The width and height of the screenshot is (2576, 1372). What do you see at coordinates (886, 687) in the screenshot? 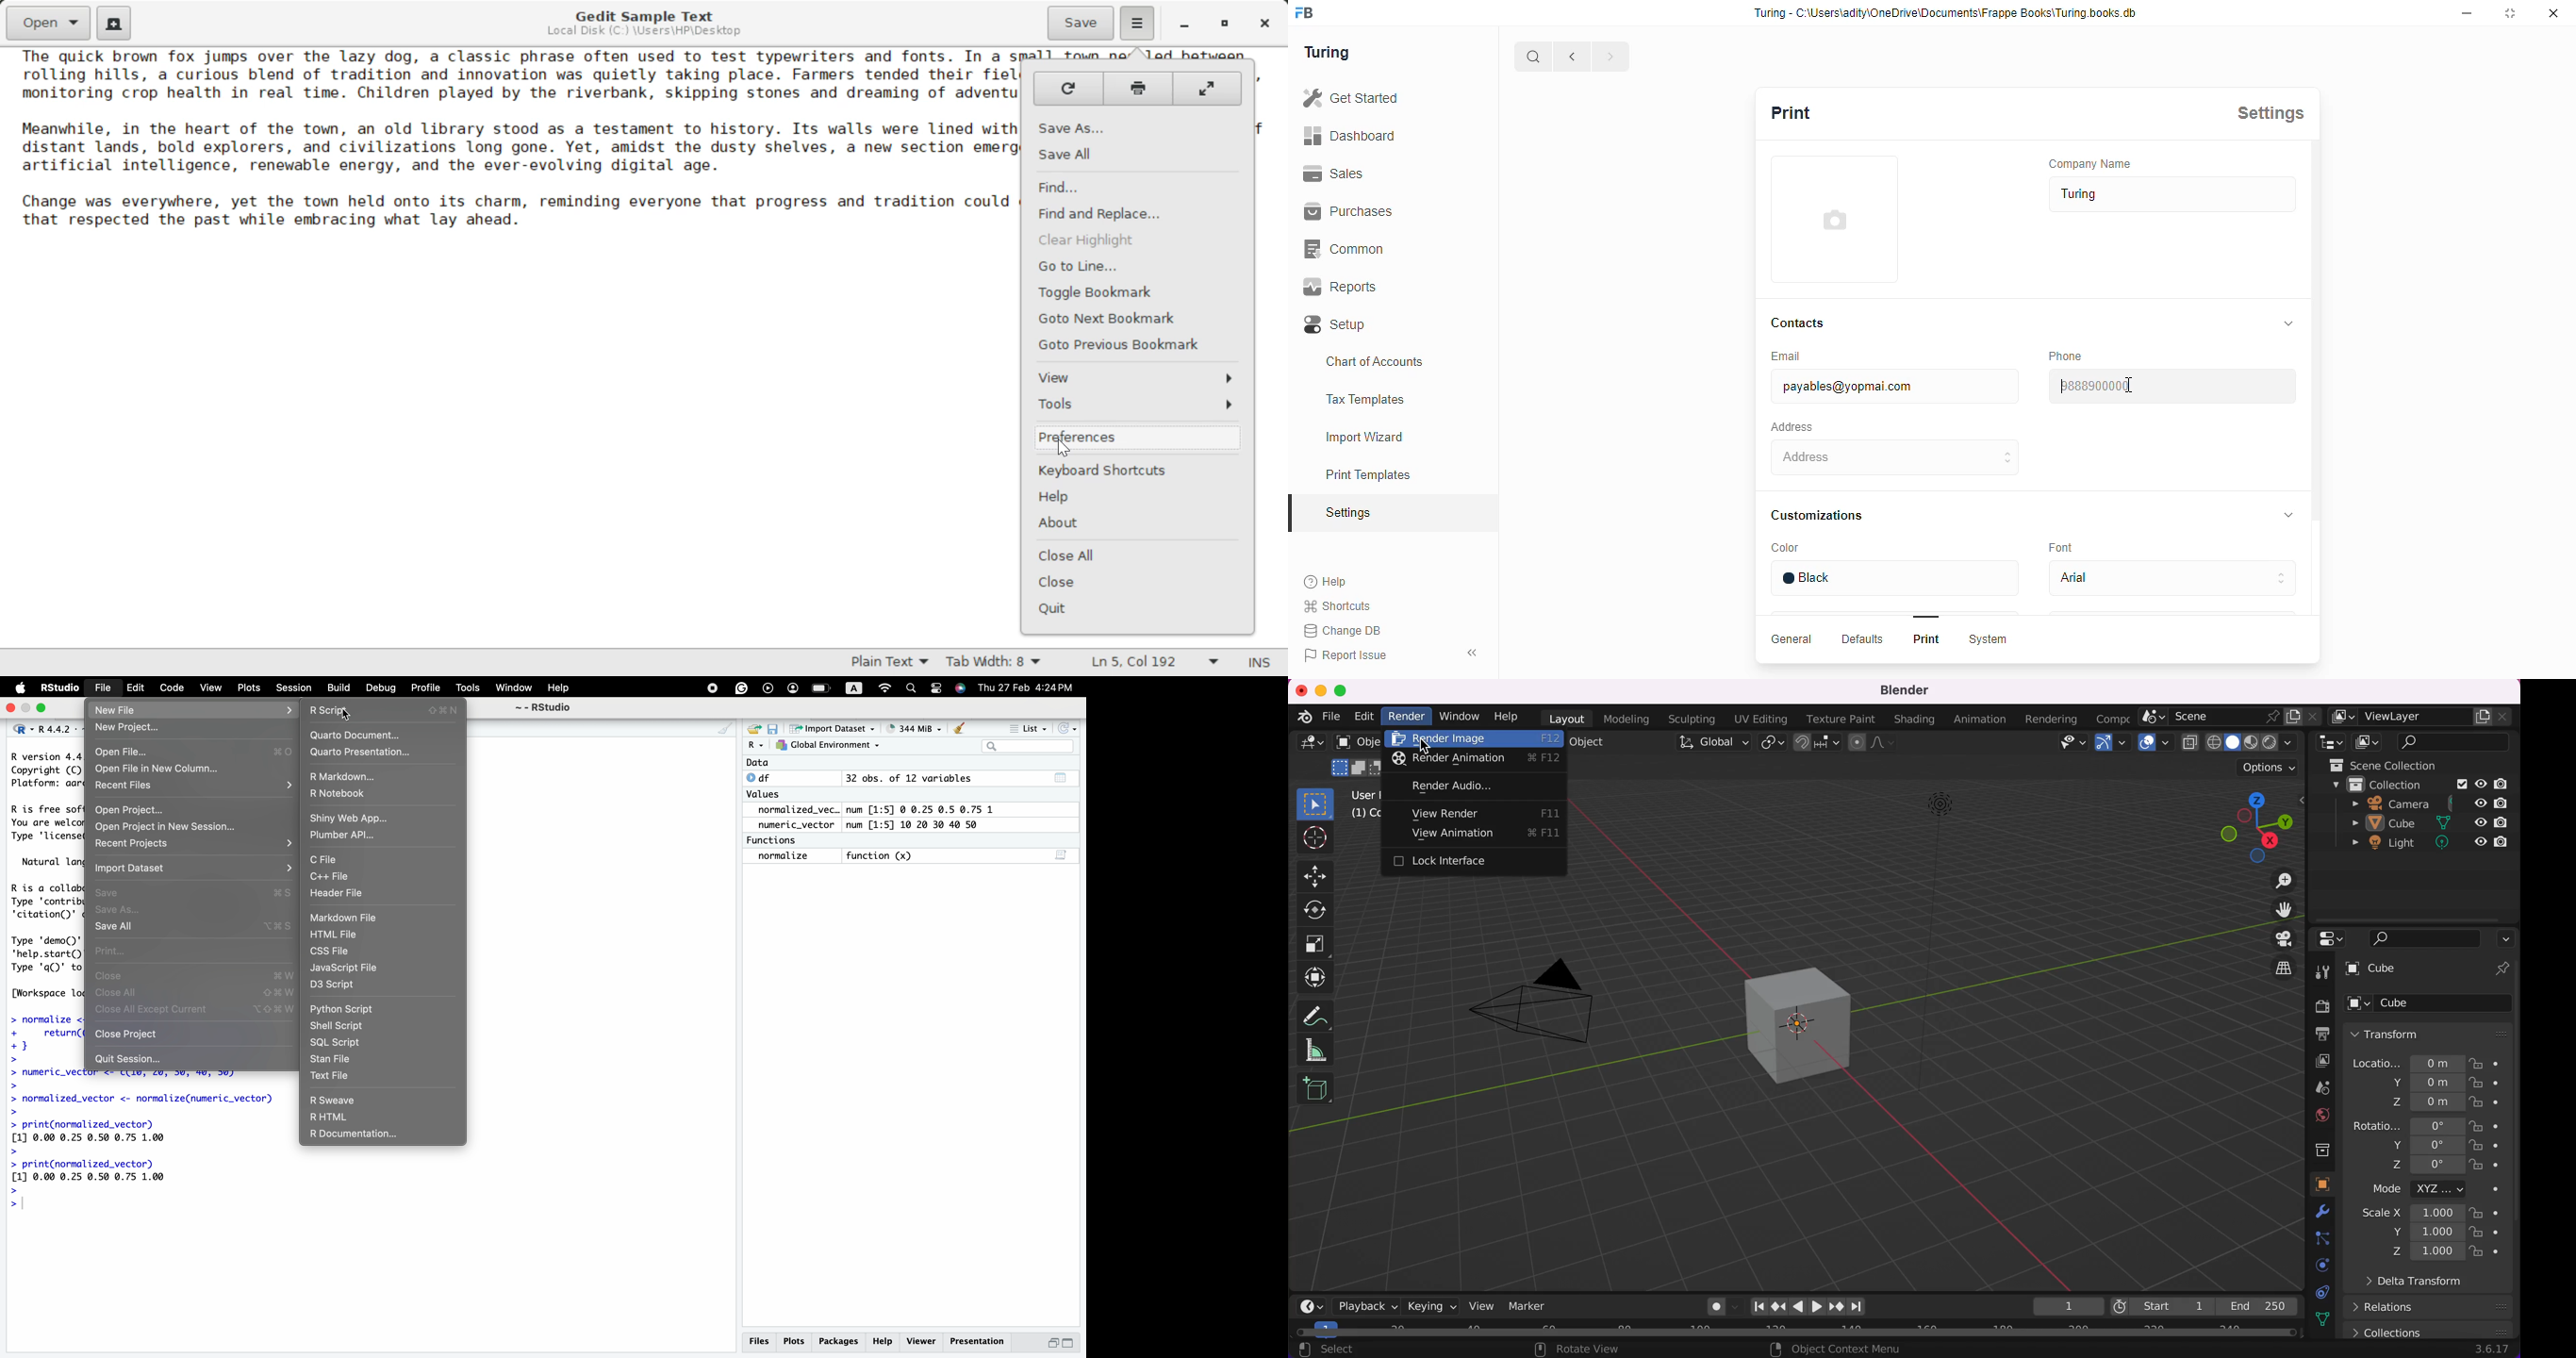
I see `wifi` at bounding box center [886, 687].